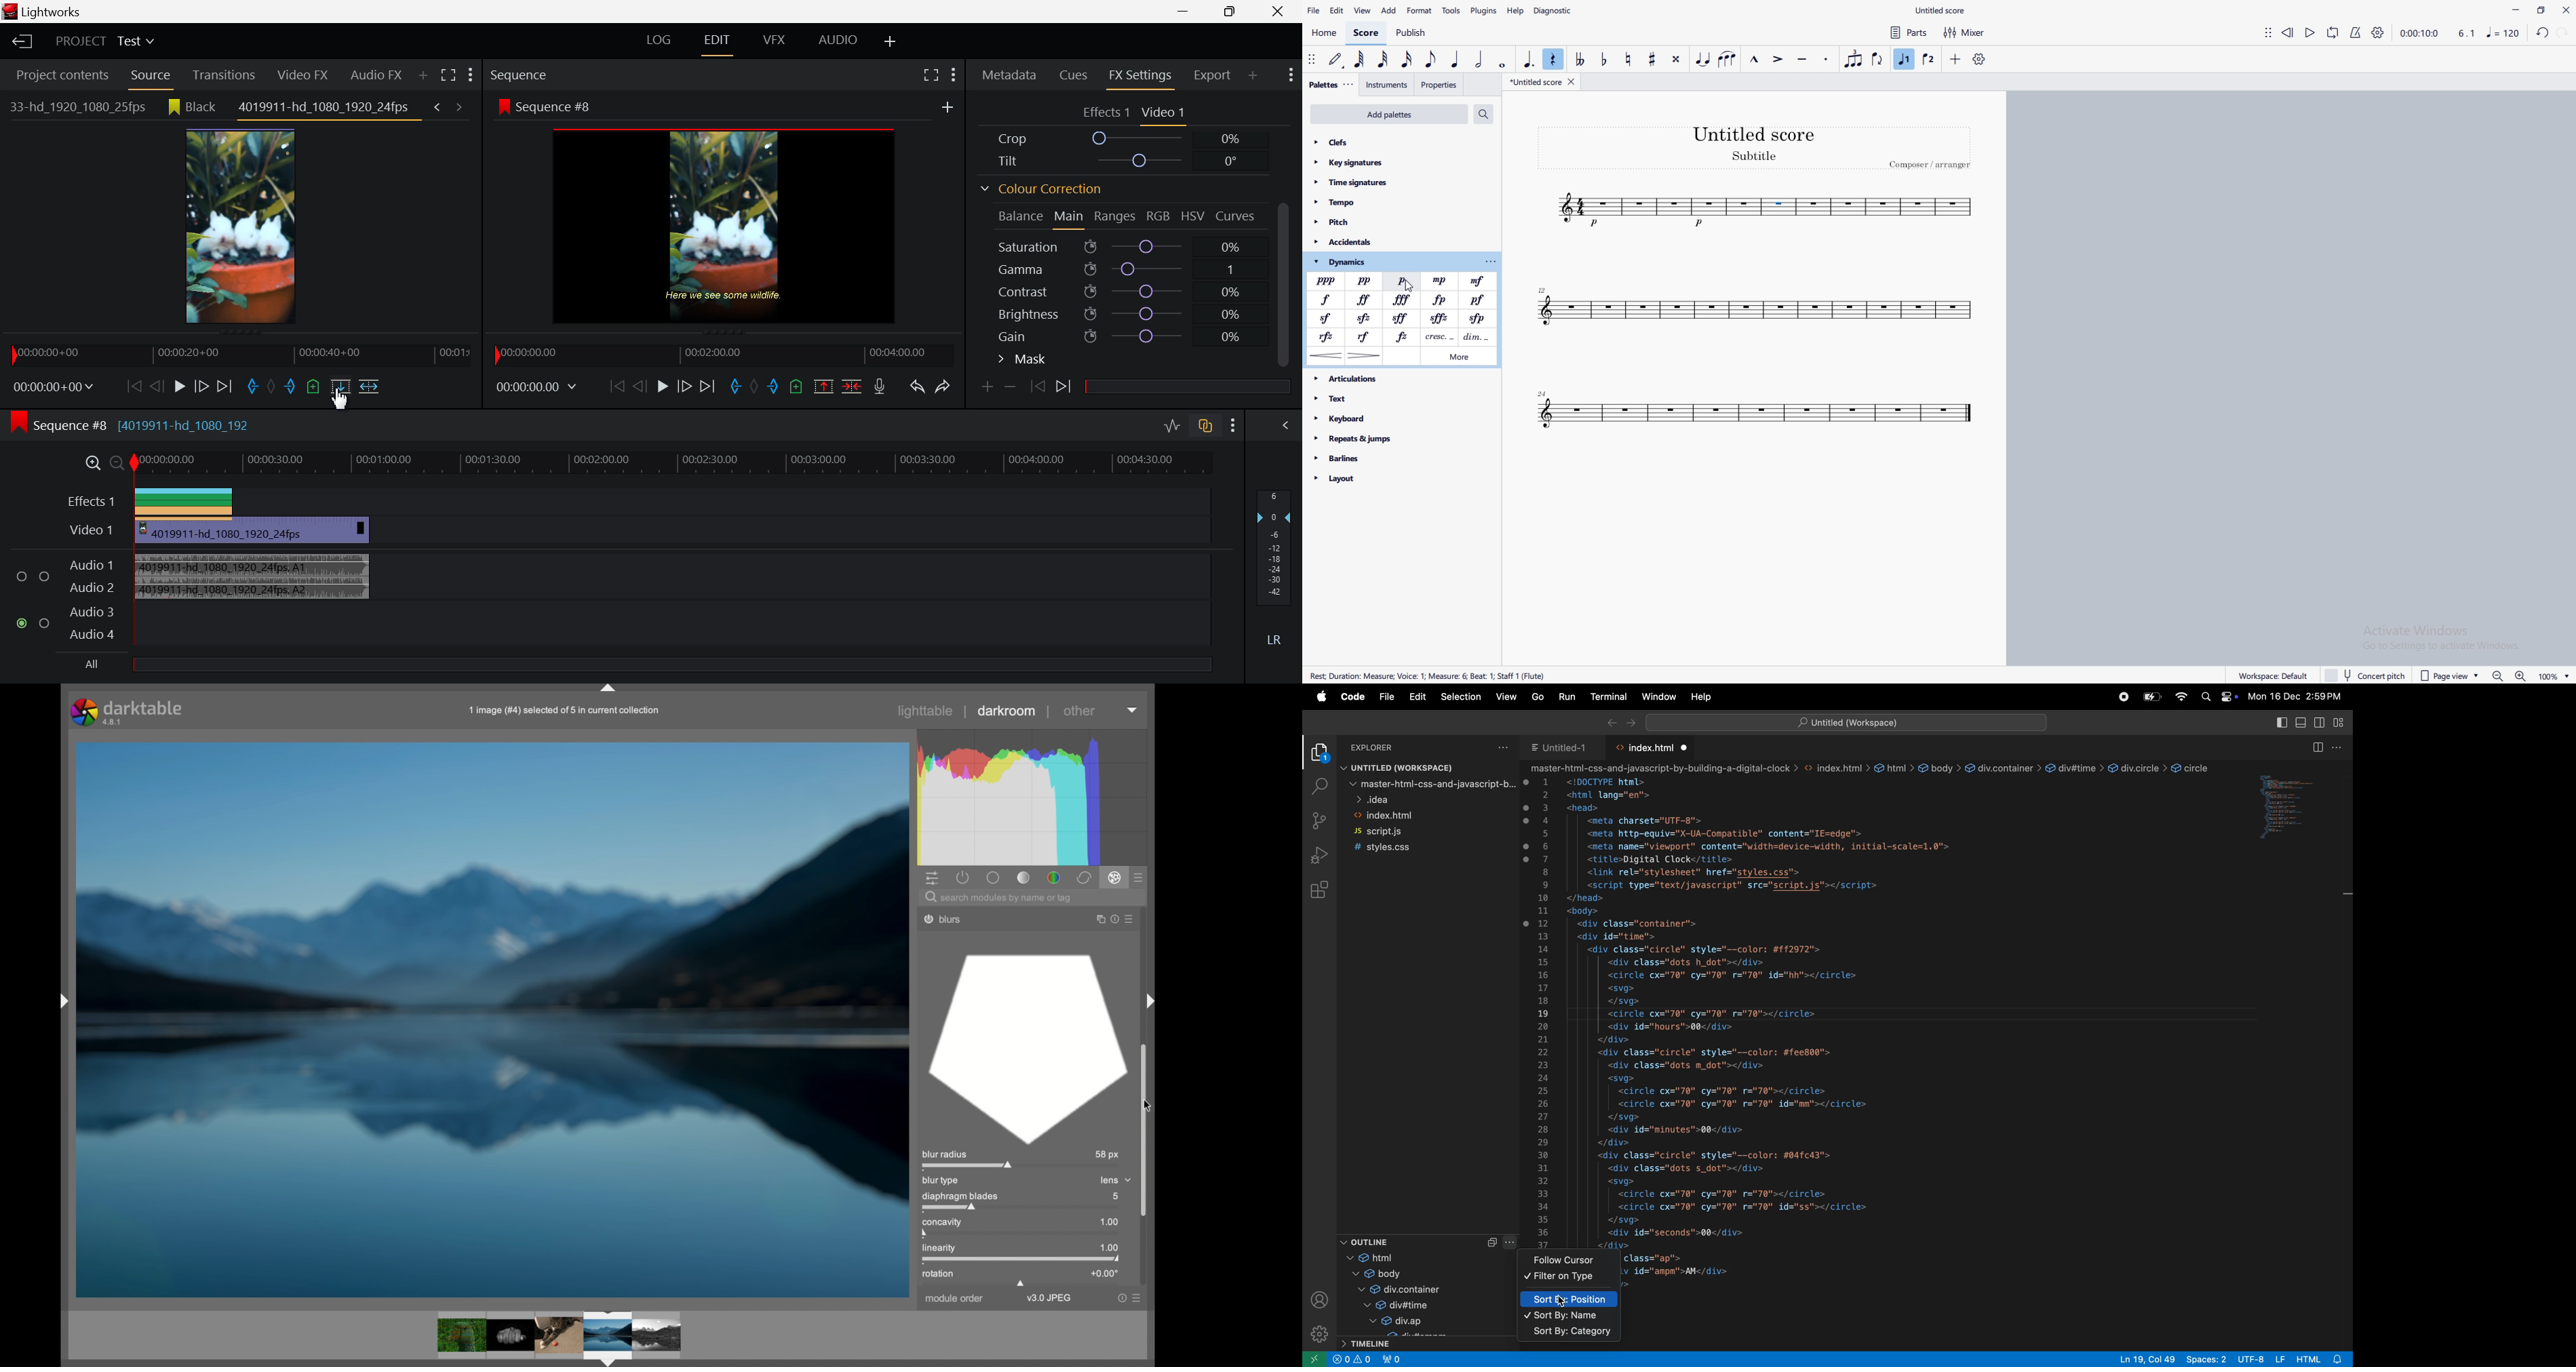 The width and height of the screenshot is (2576, 1372). What do you see at coordinates (1431, 799) in the screenshot?
I see `idea` at bounding box center [1431, 799].